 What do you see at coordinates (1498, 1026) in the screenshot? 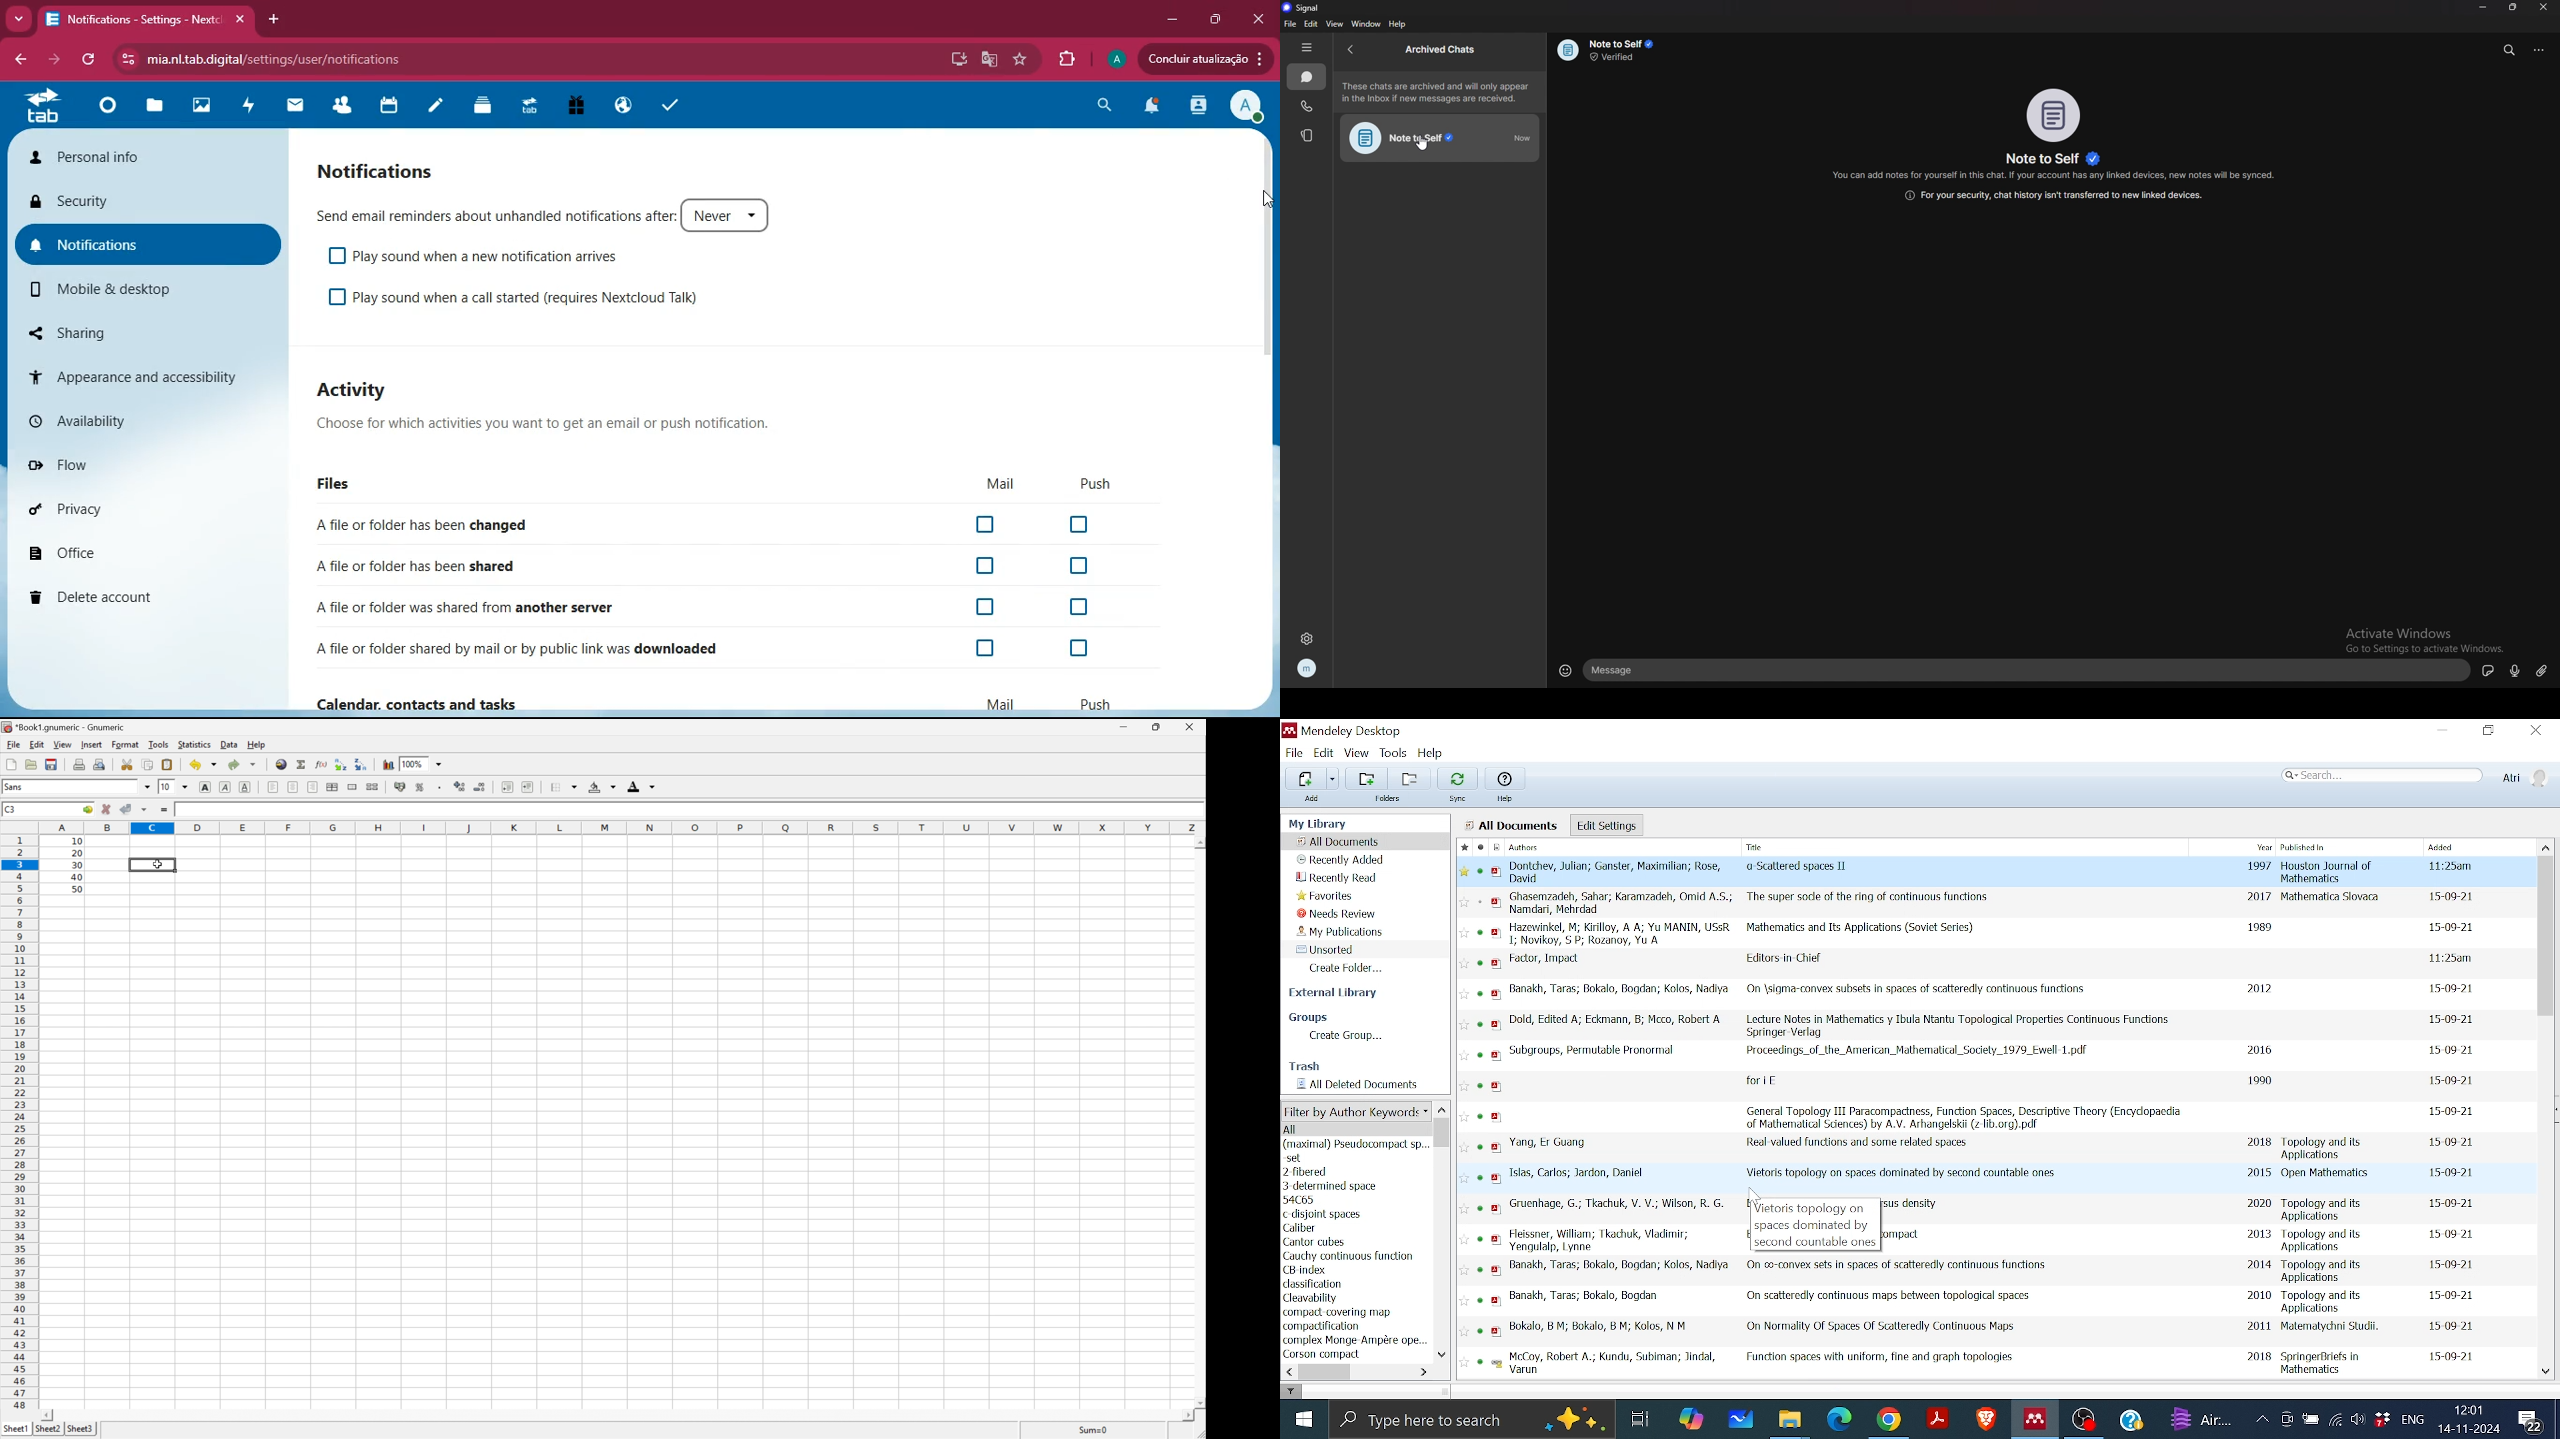
I see `pdf` at bounding box center [1498, 1026].